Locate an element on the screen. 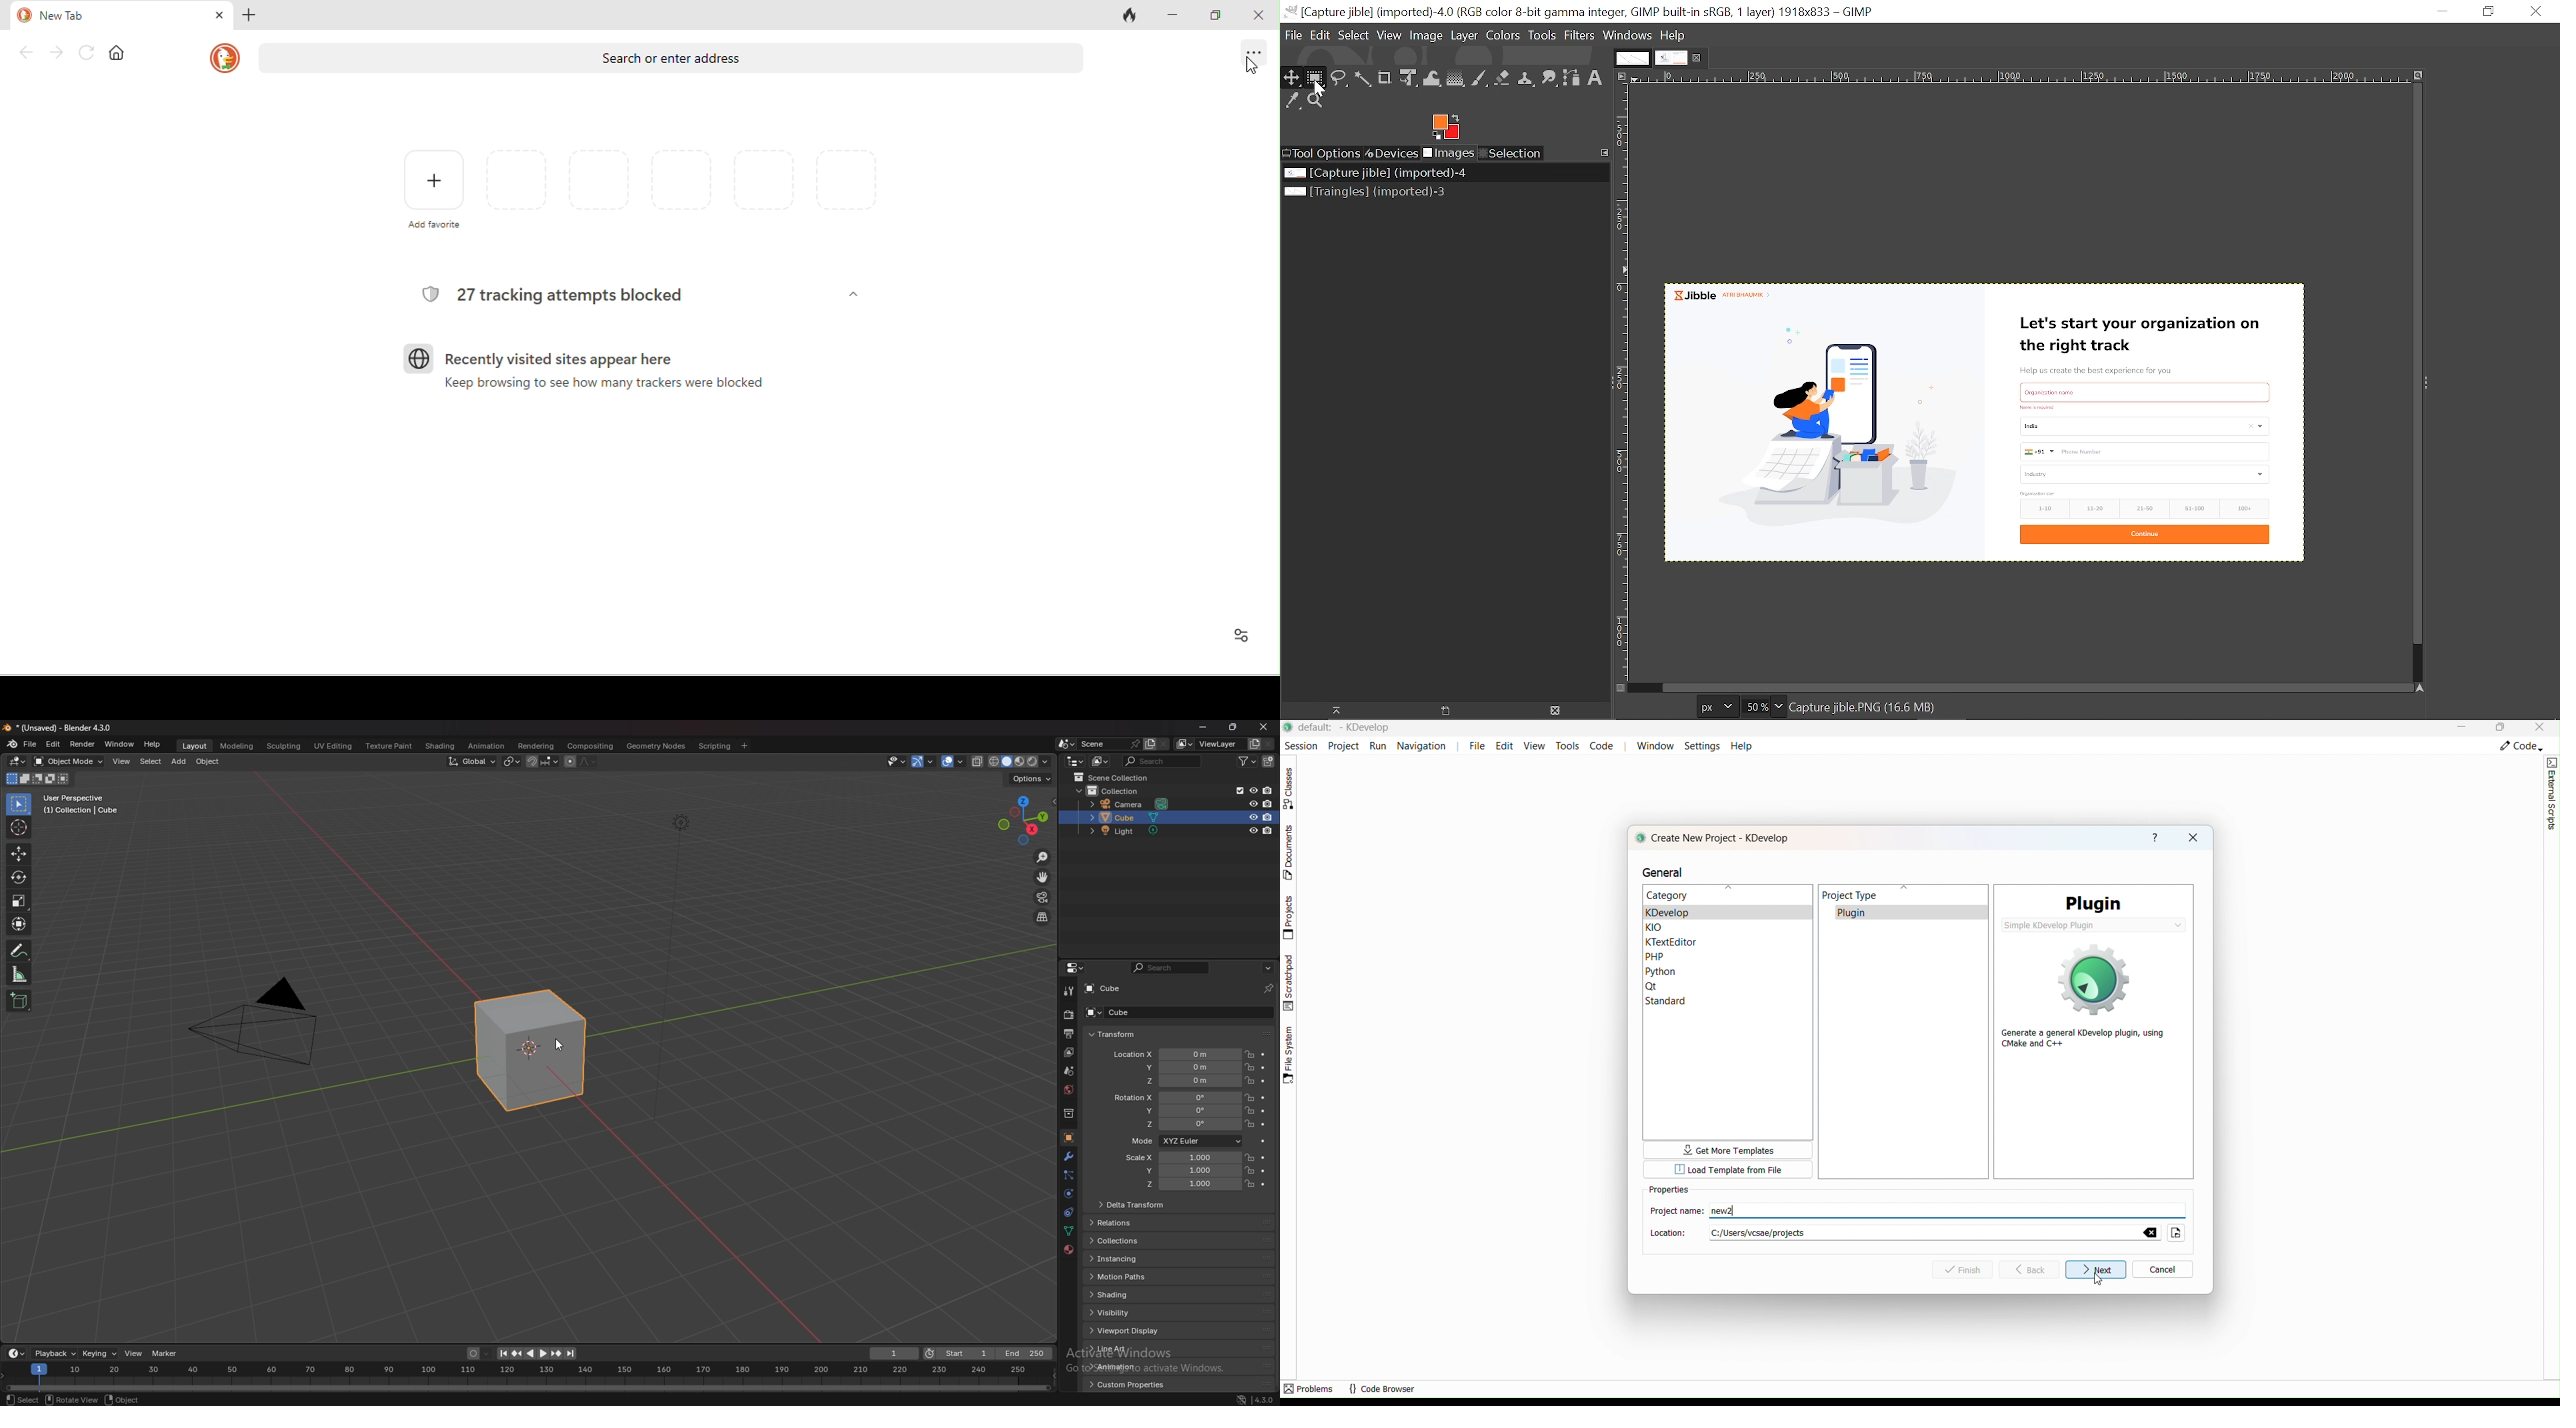  Create a new display for this image is located at coordinates (1452, 710).